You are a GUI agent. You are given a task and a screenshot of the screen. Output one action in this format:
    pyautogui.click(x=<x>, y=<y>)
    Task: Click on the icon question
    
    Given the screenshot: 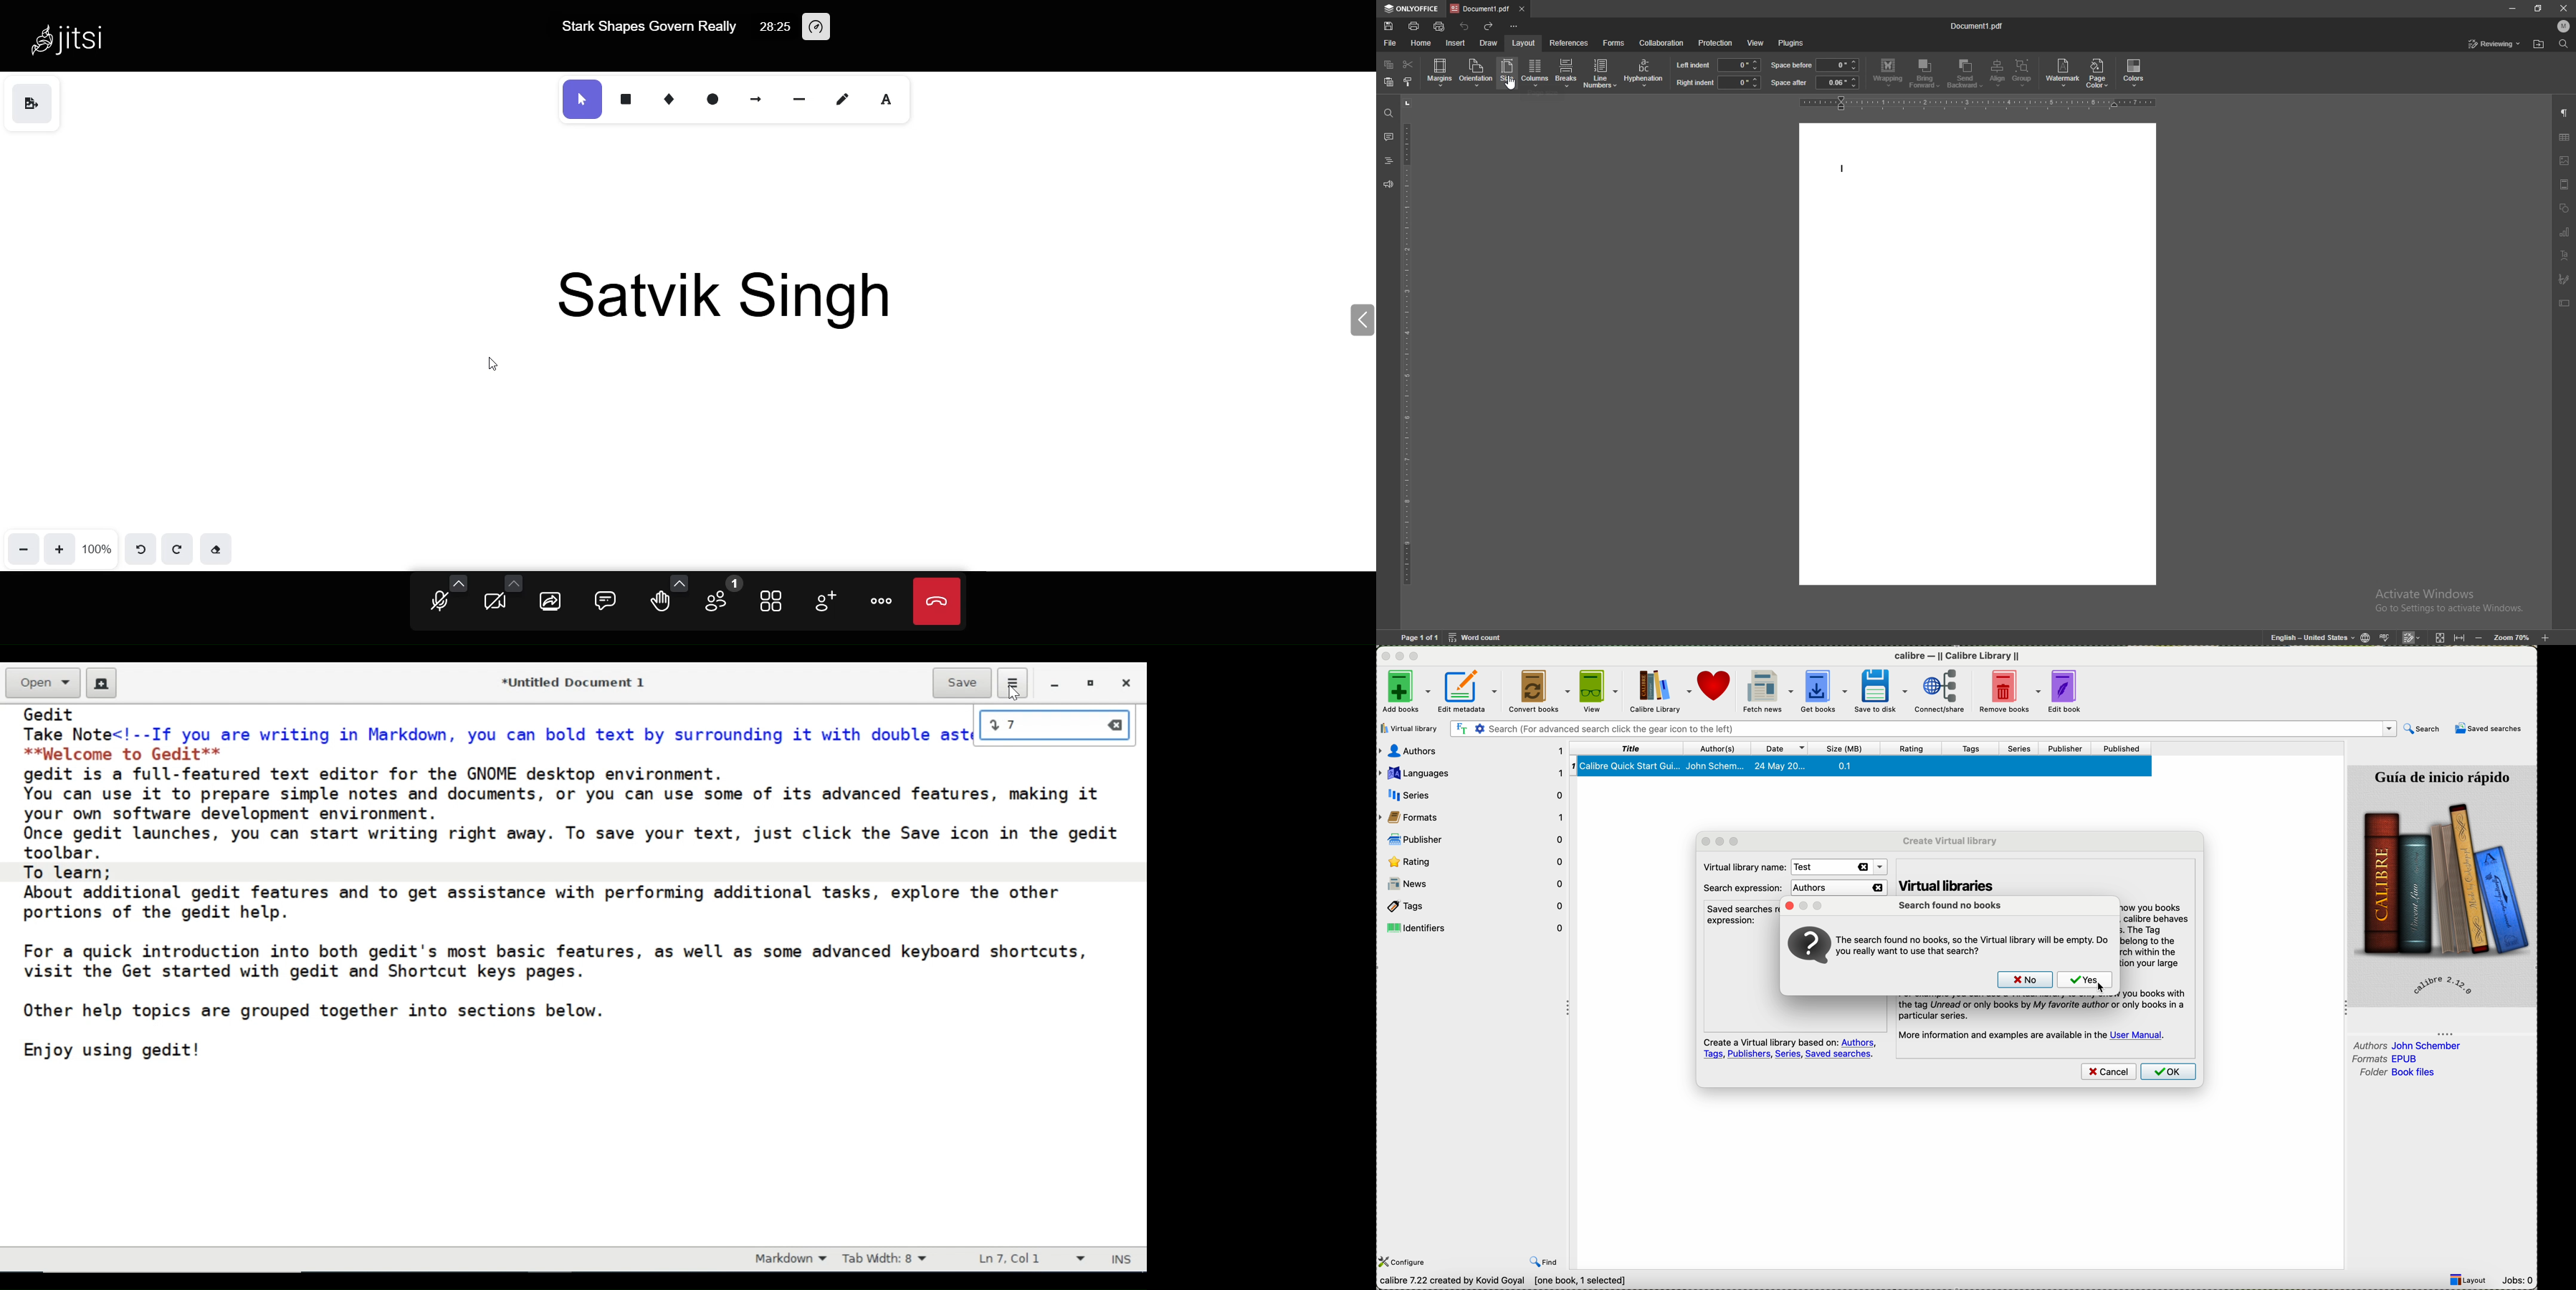 What is the action you would take?
    pyautogui.click(x=1809, y=945)
    